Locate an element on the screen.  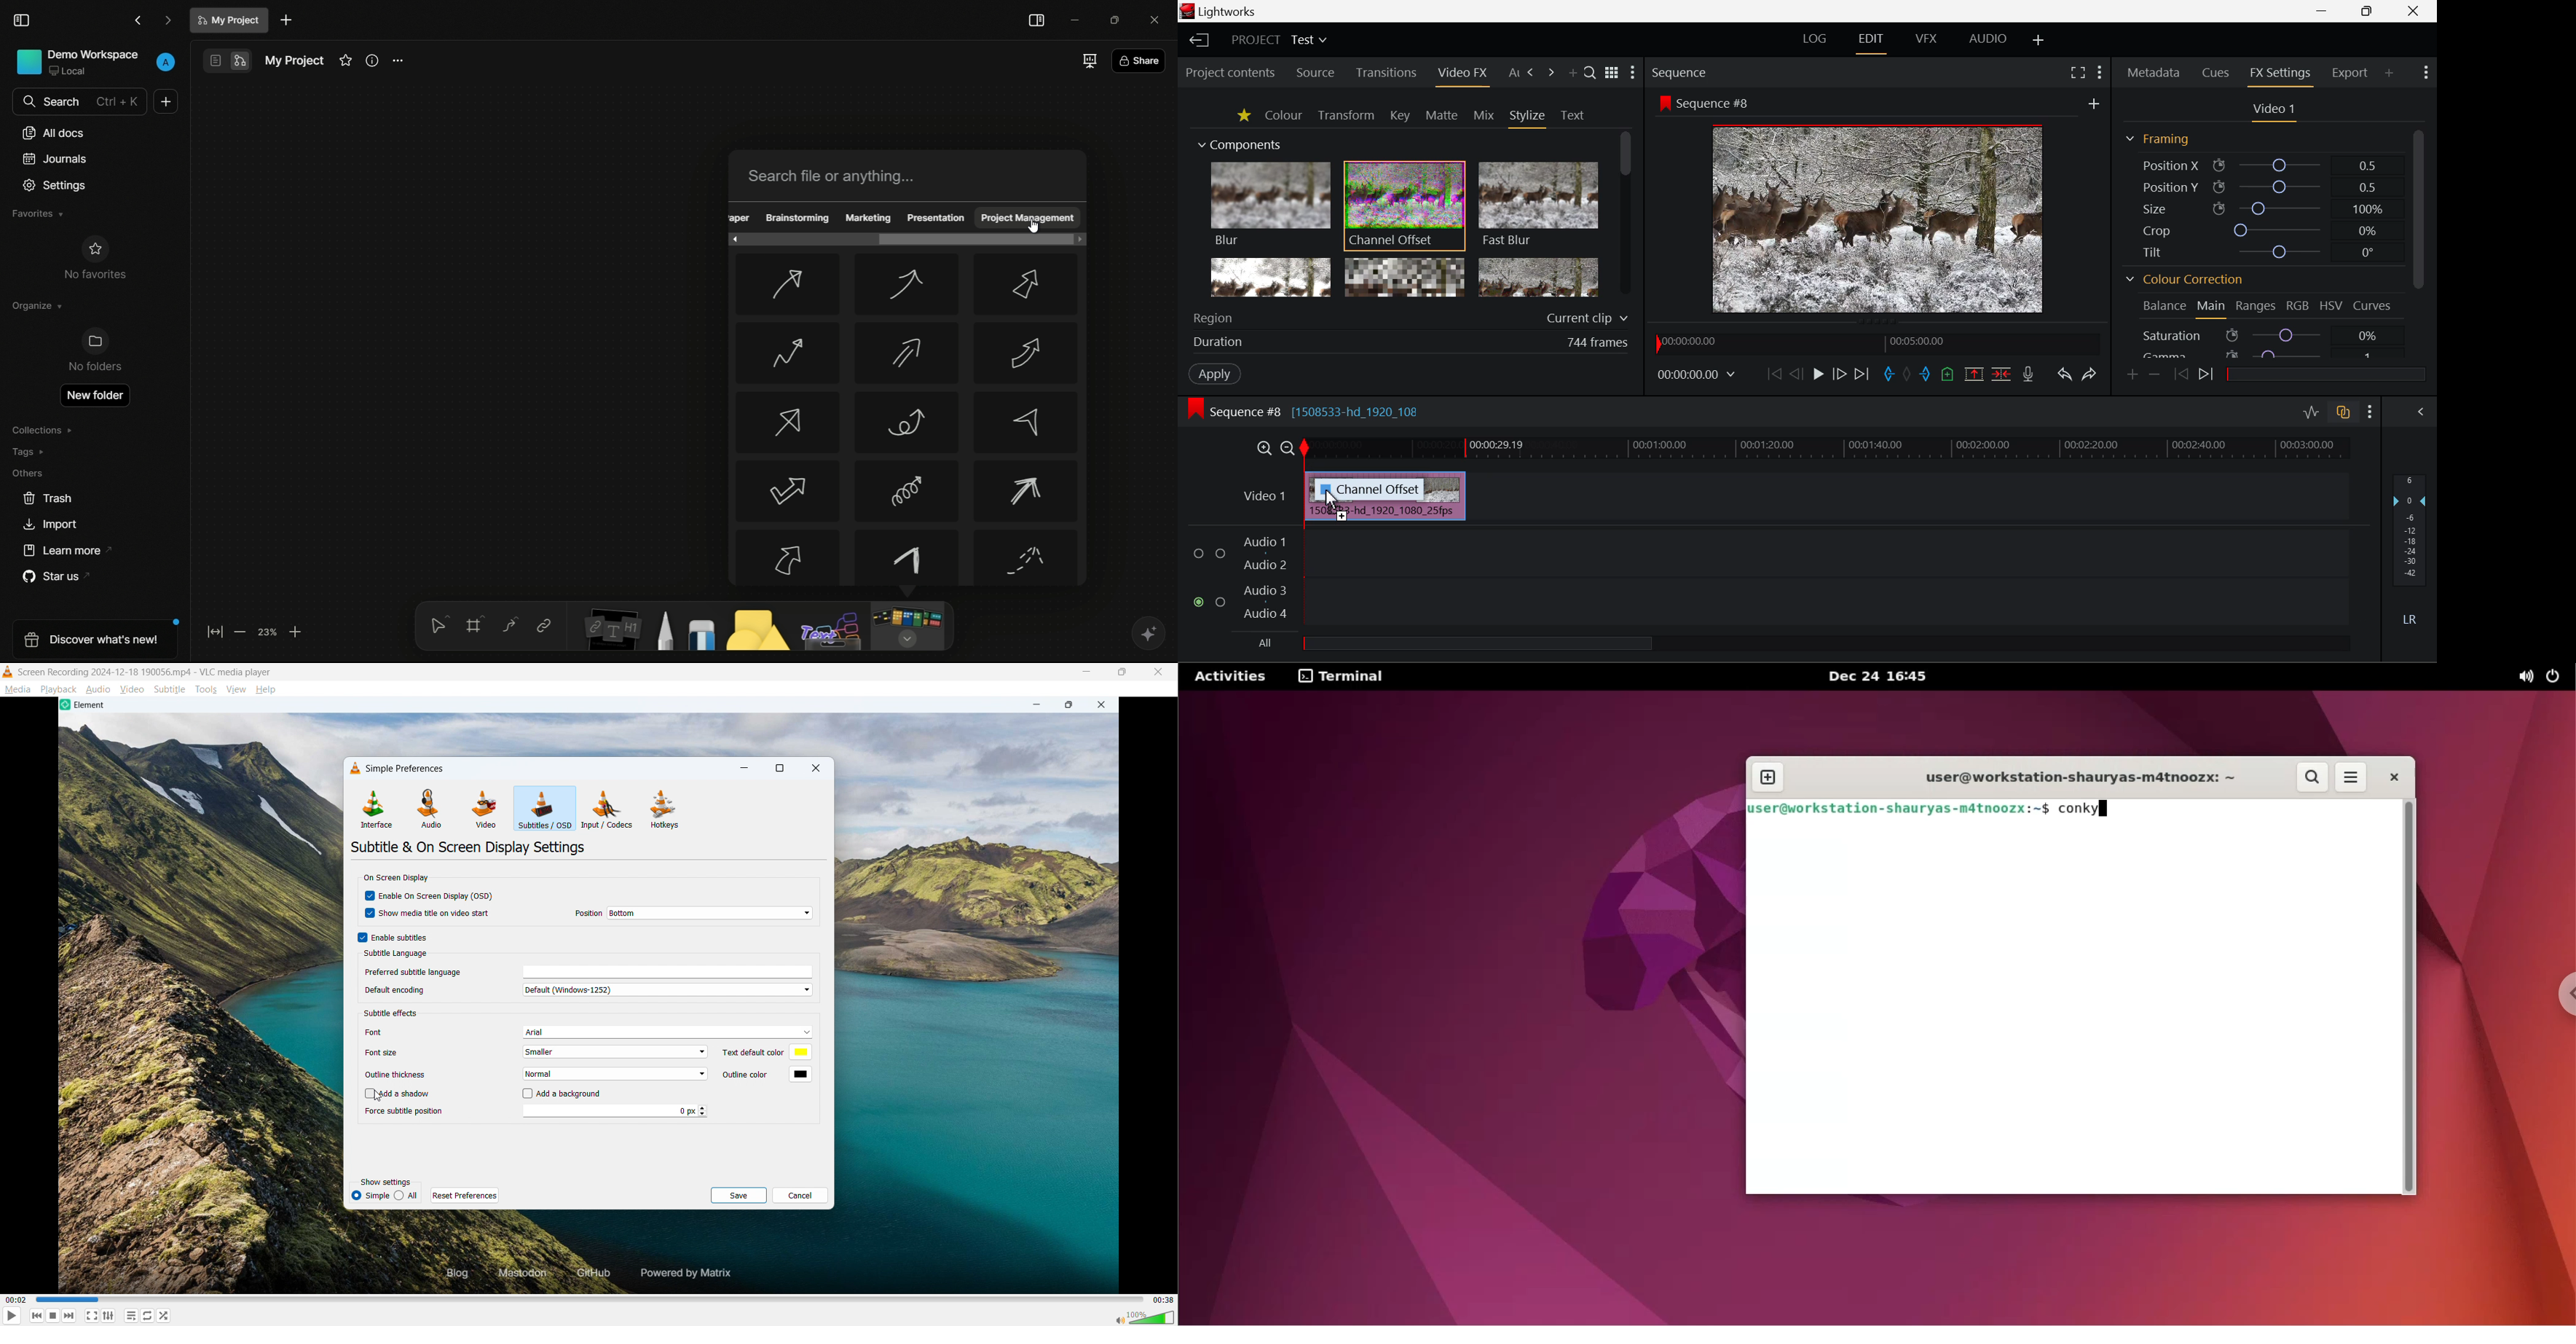
checkbox is located at coordinates (525, 1094).